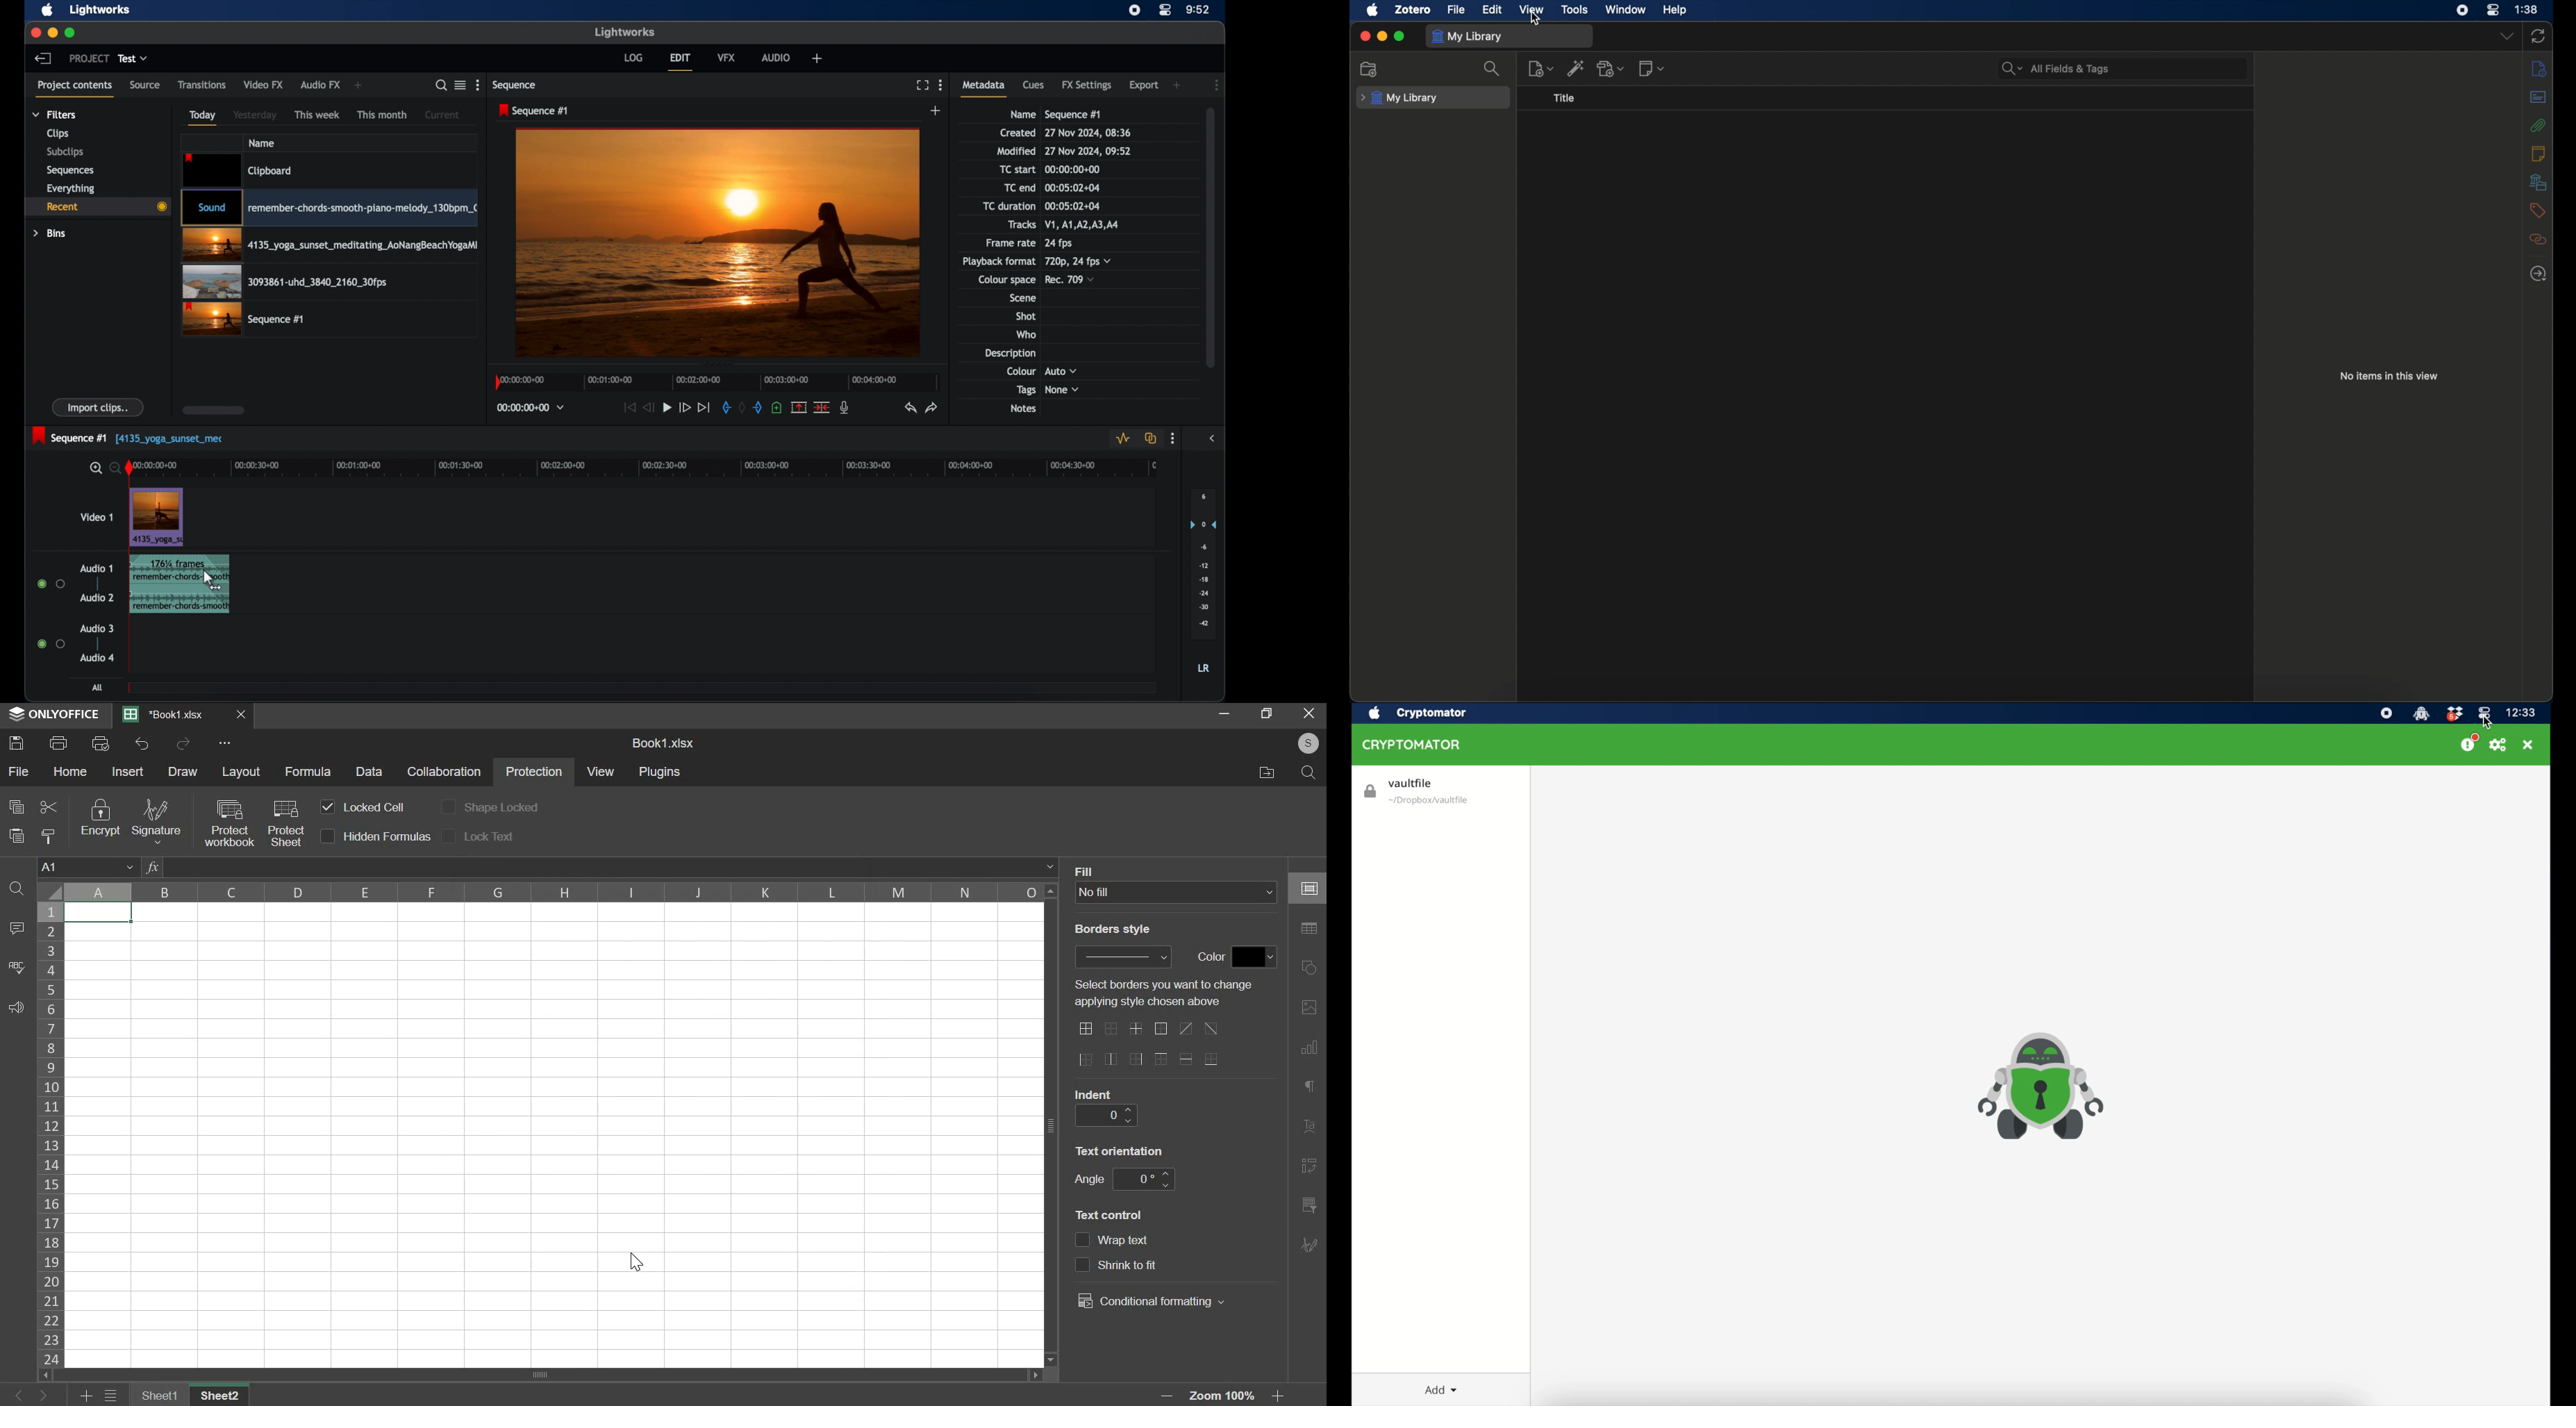  I want to click on Scroll bar, so click(1052, 1125).